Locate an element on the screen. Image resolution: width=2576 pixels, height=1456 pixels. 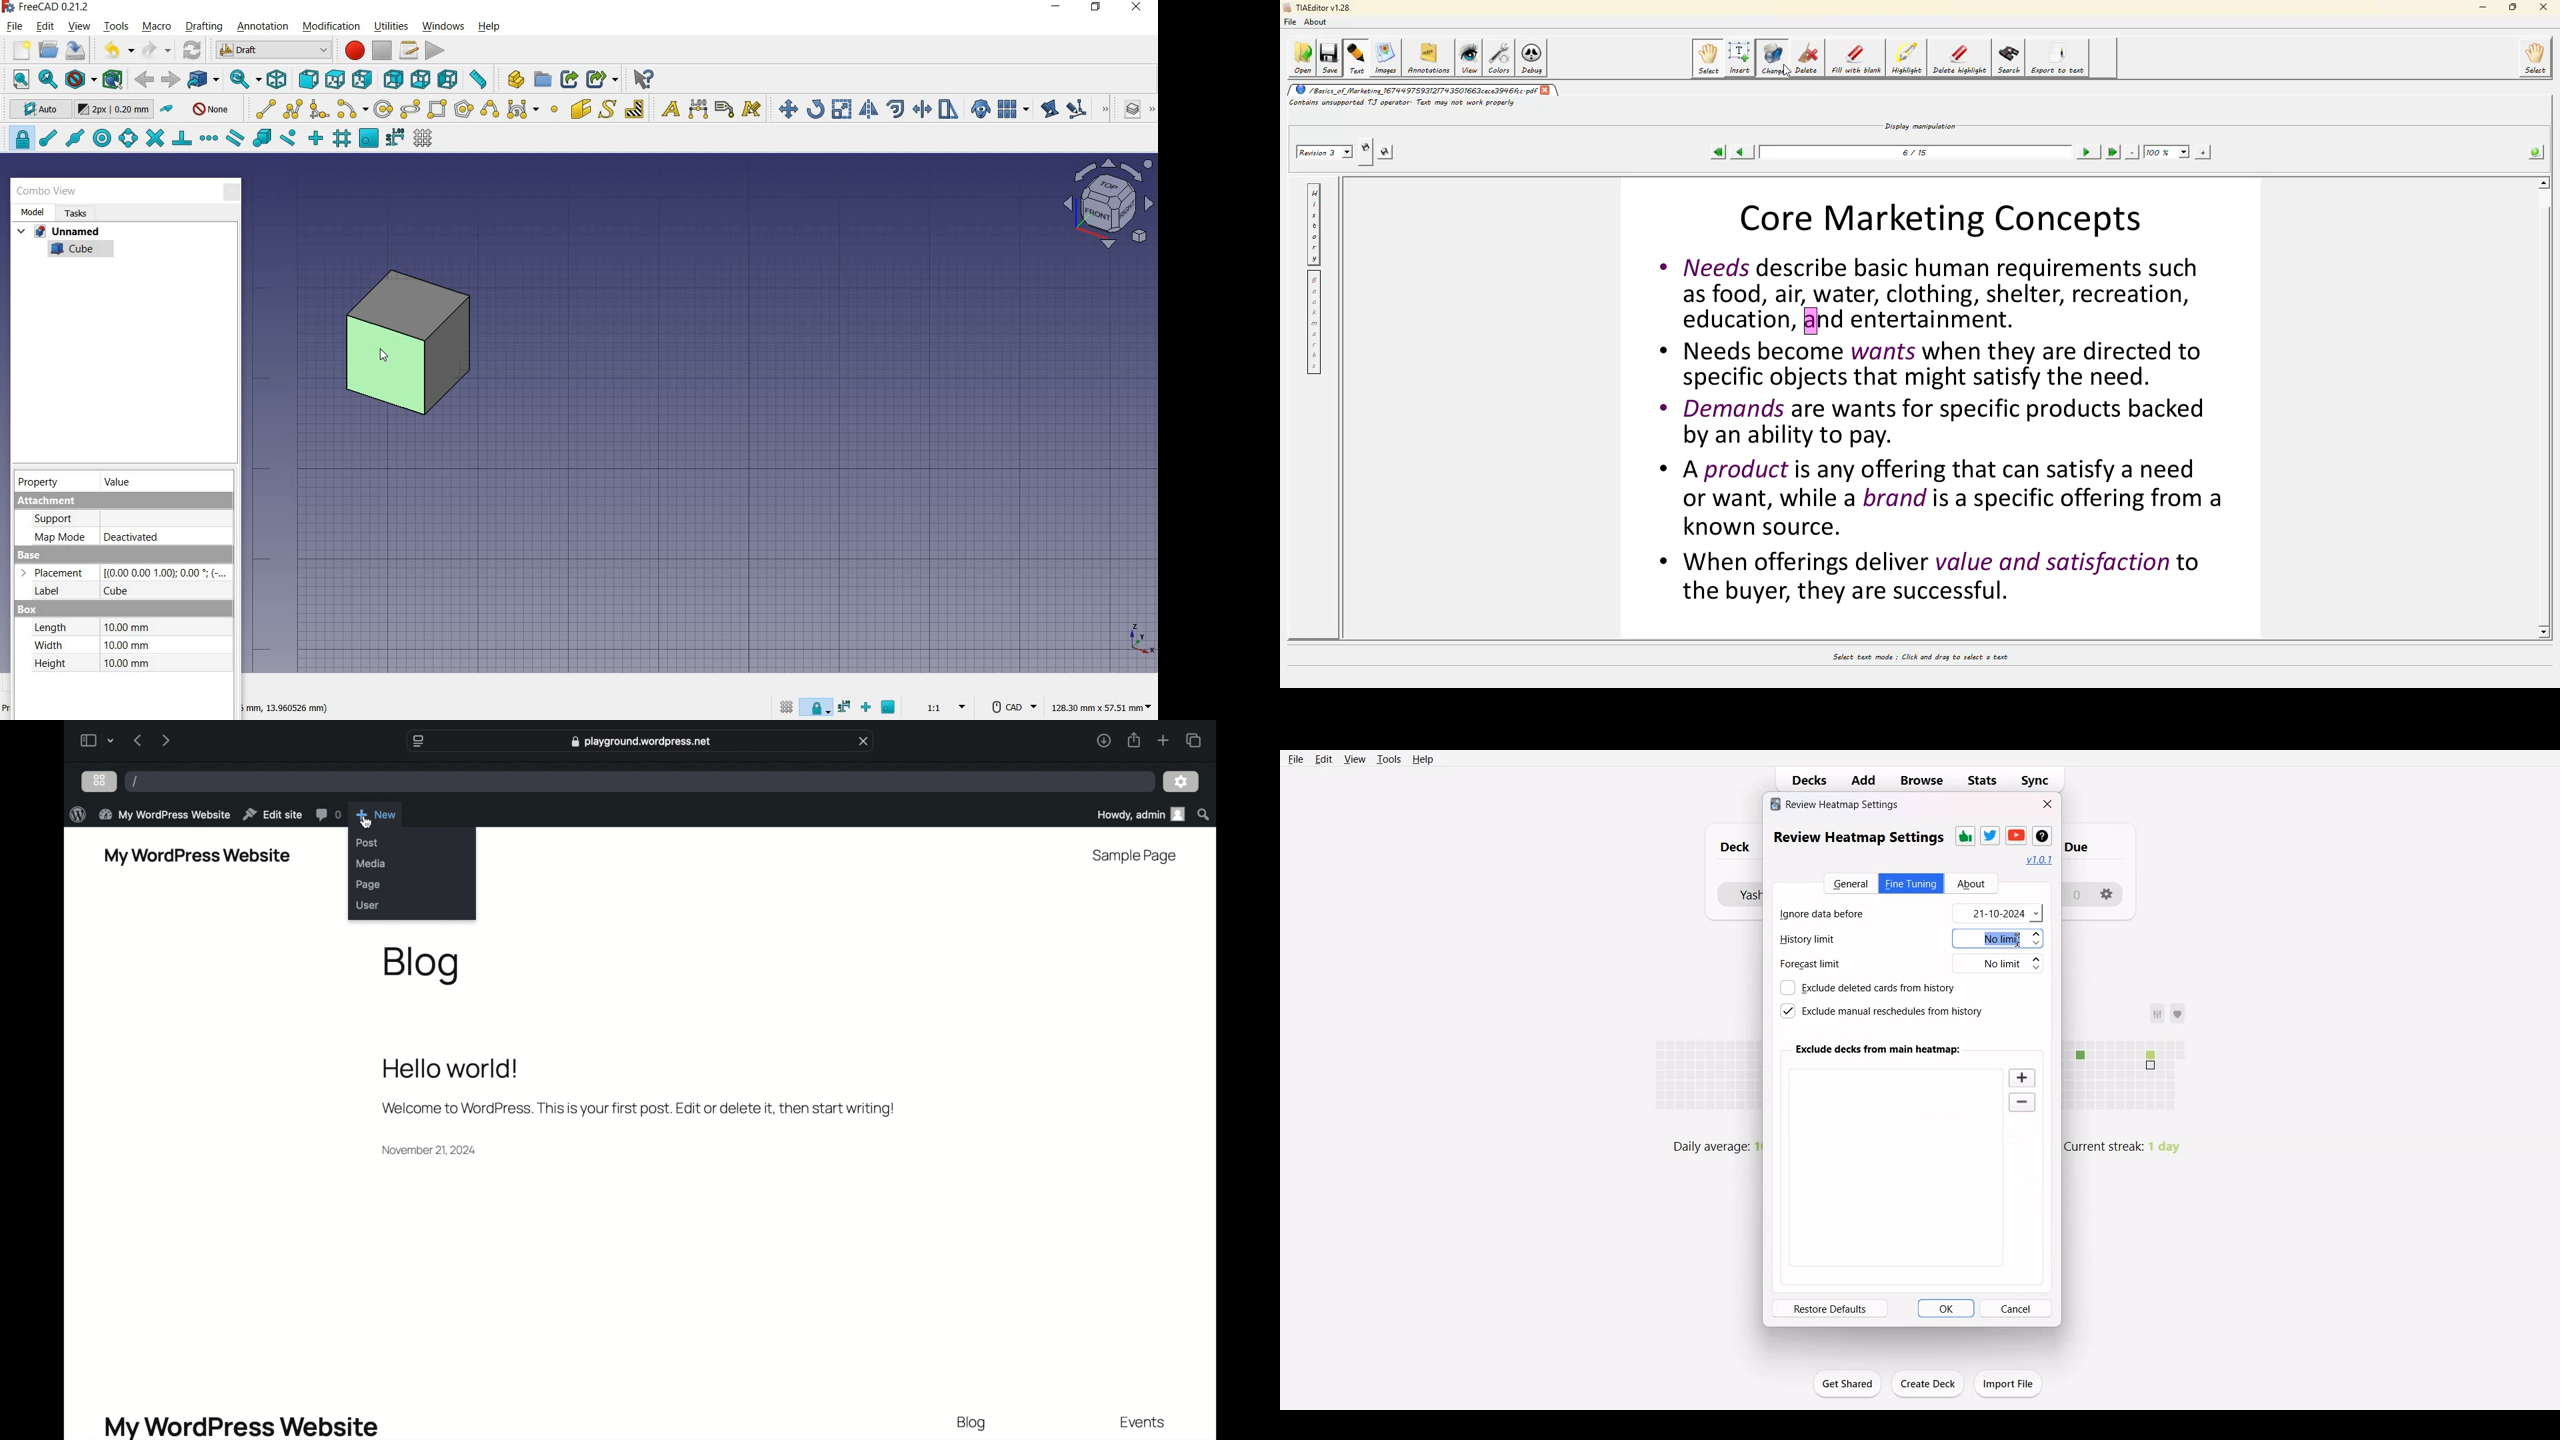
No limit is located at coordinates (1995, 939).